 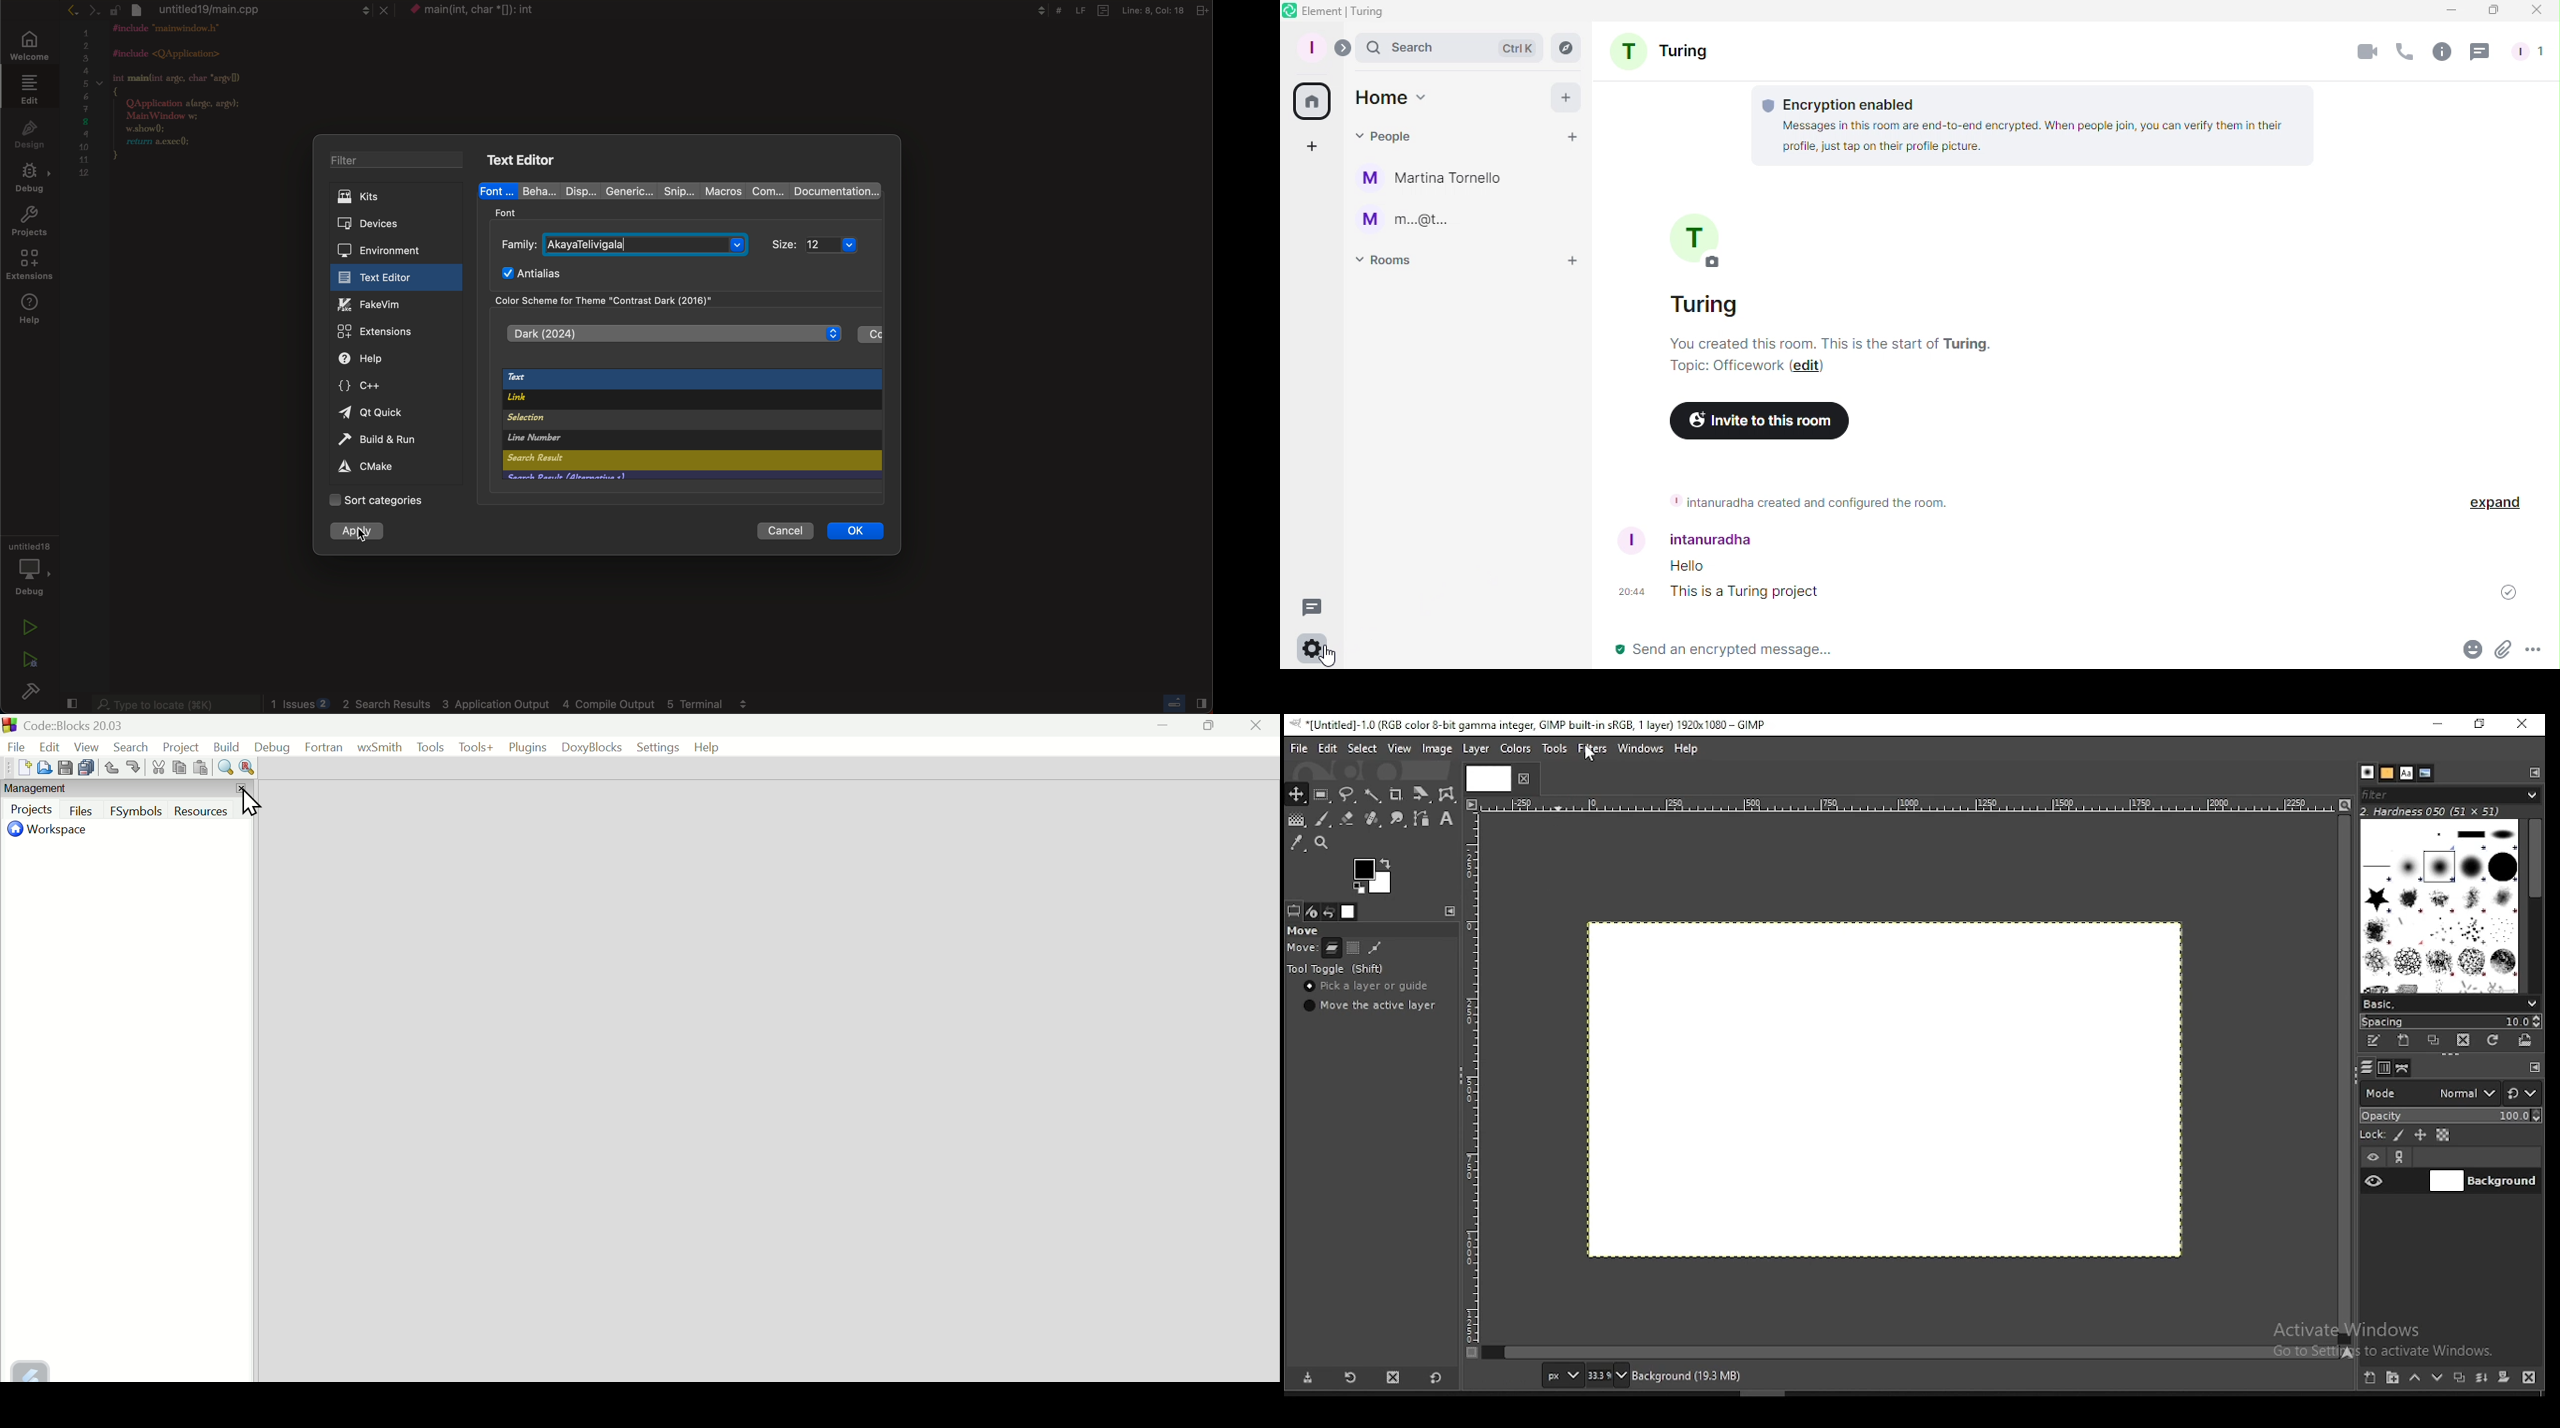 What do you see at coordinates (1331, 657) in the screenshot?
I see `Cursor` at bounding box center [1331, 657].